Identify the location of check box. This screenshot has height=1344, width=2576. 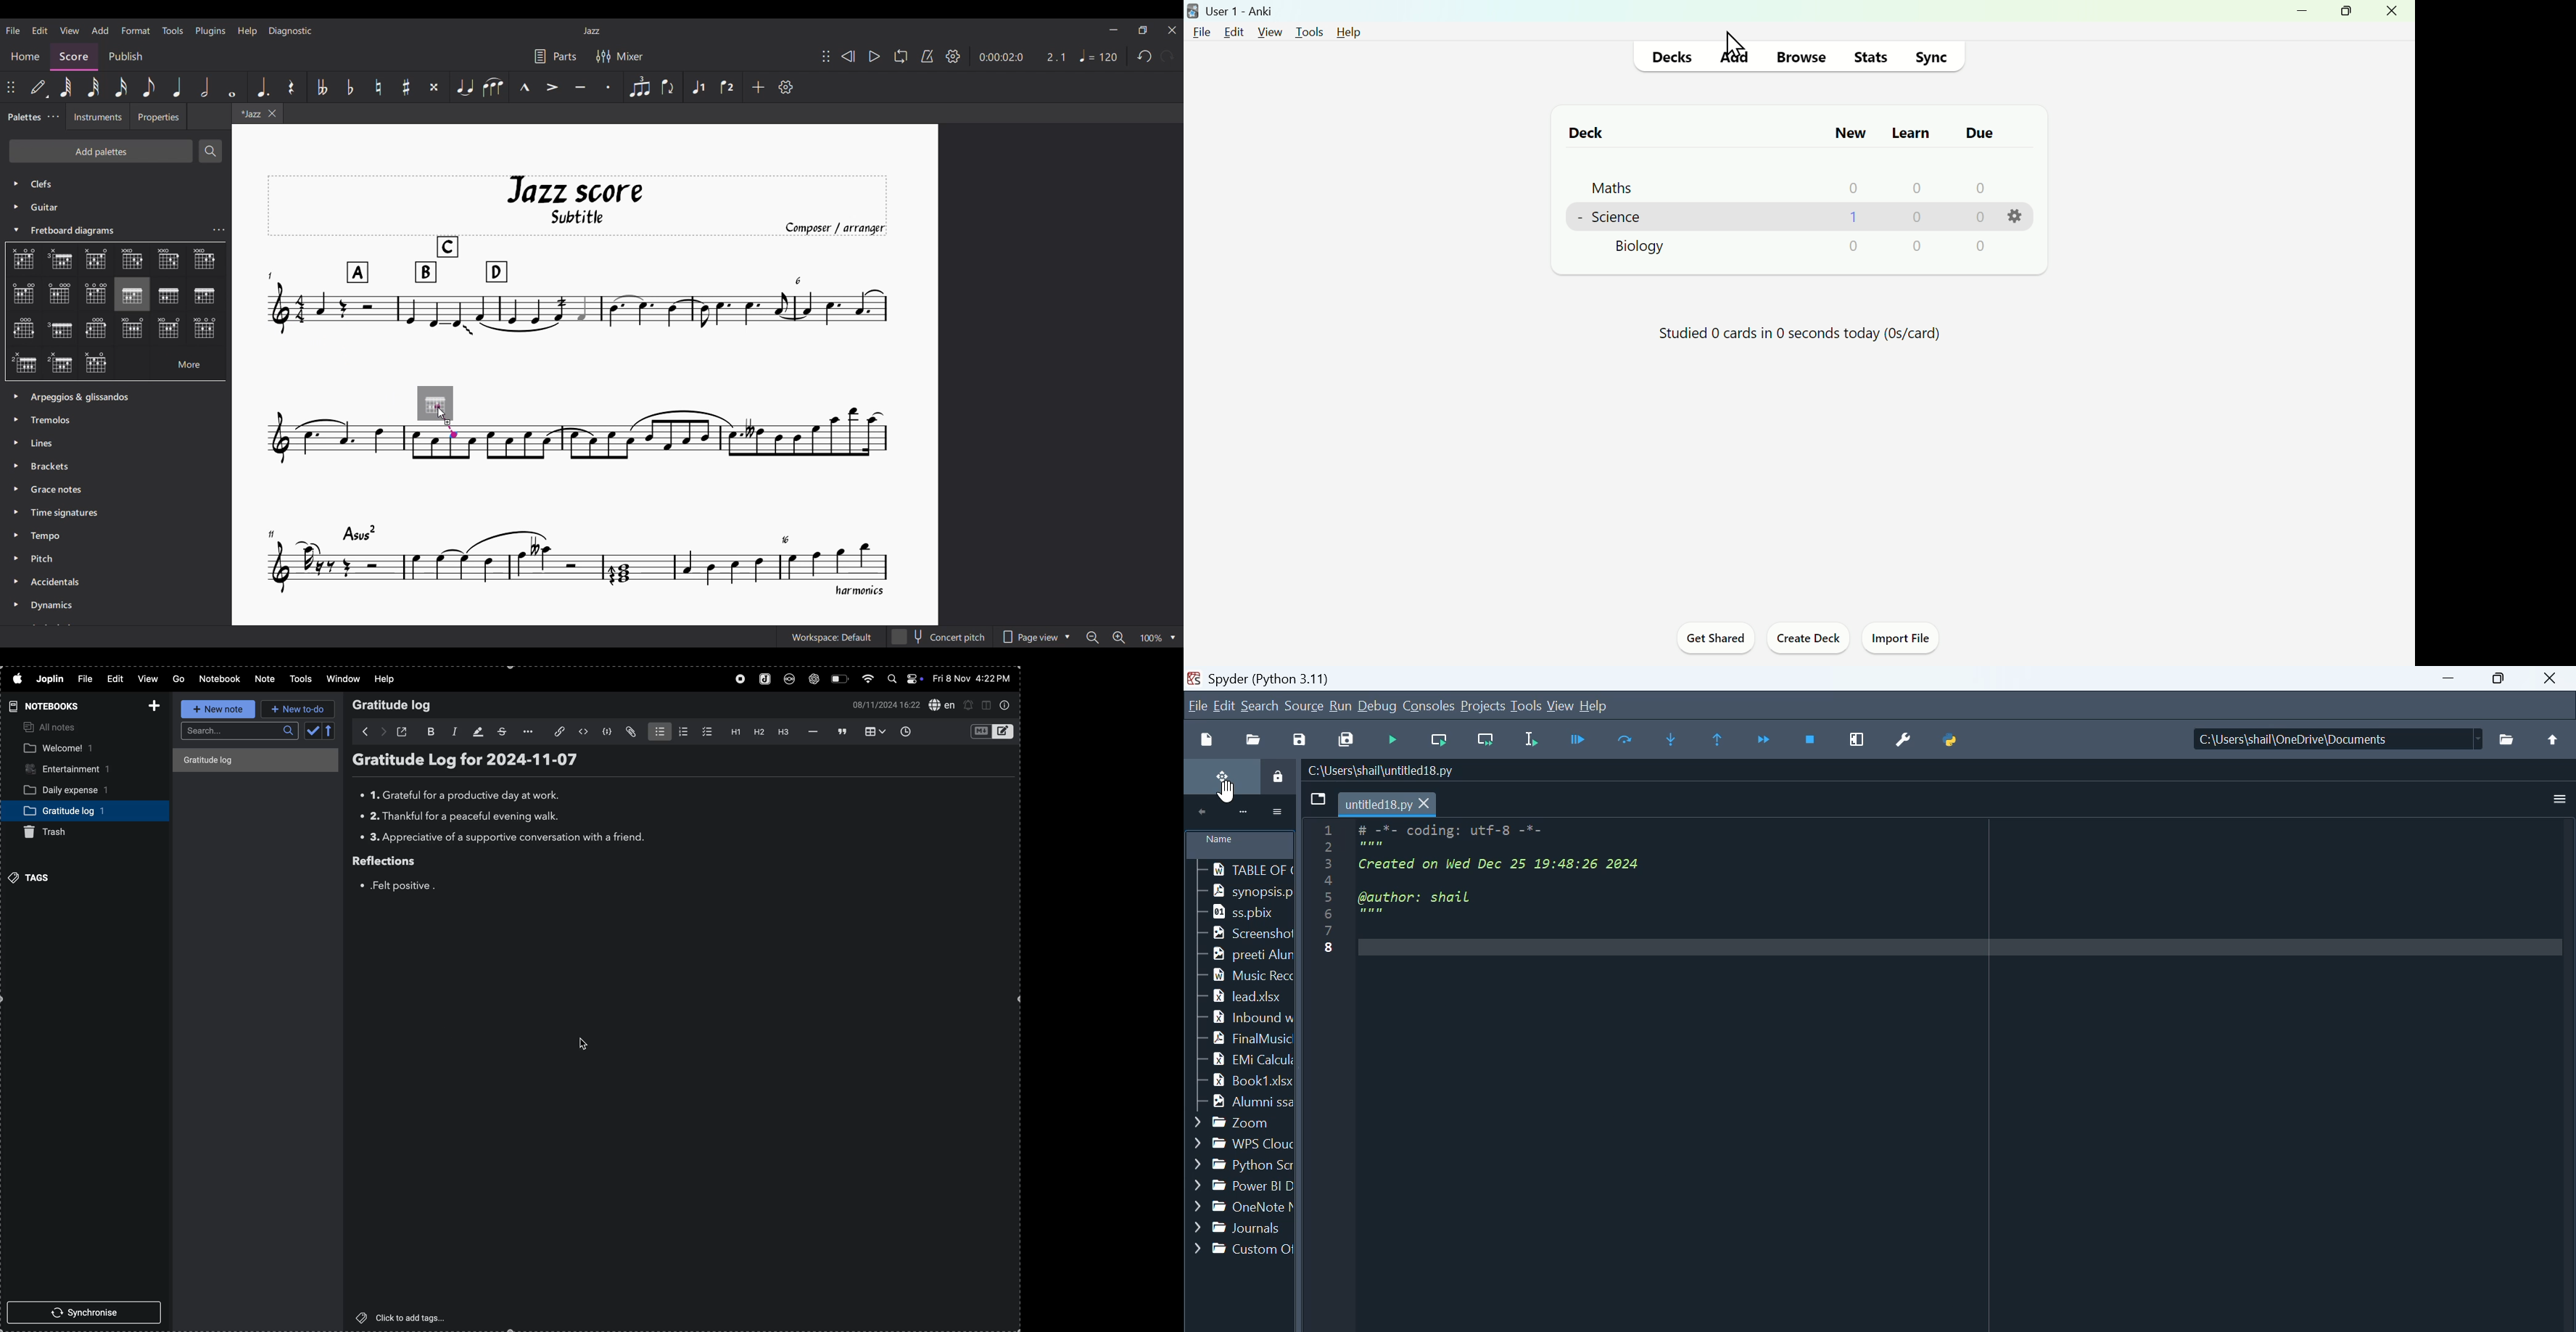
(706, 731).